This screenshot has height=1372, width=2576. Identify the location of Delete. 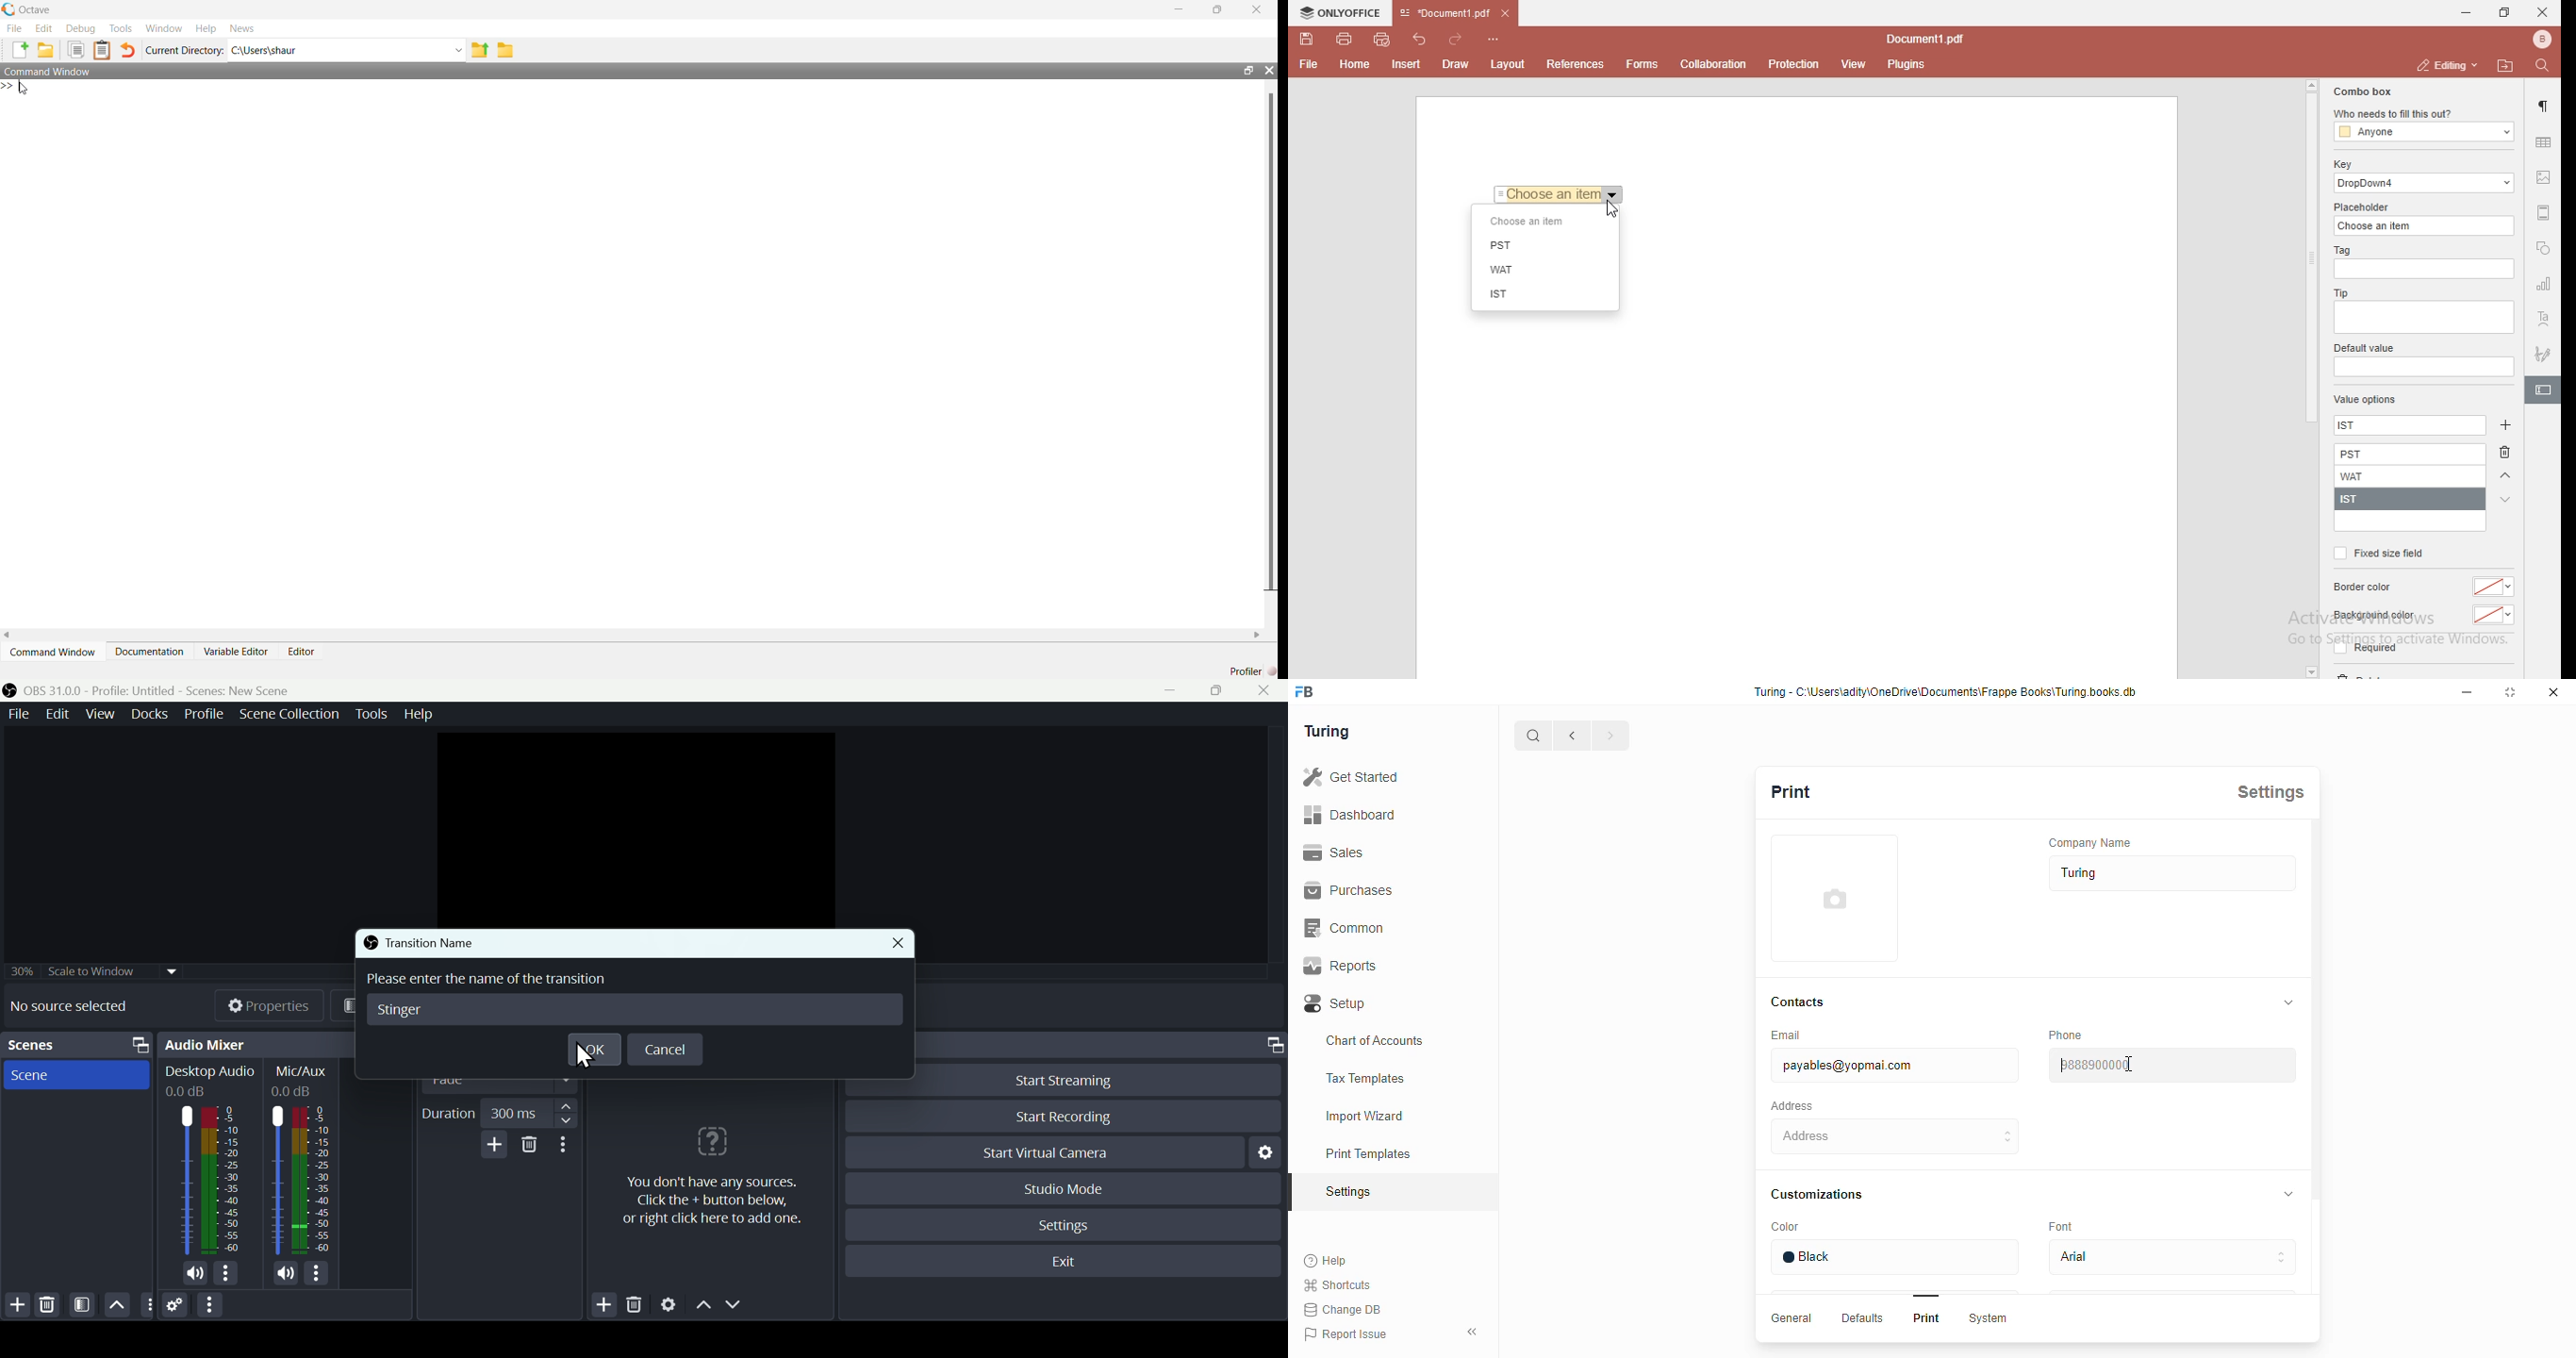
(638, 1306).